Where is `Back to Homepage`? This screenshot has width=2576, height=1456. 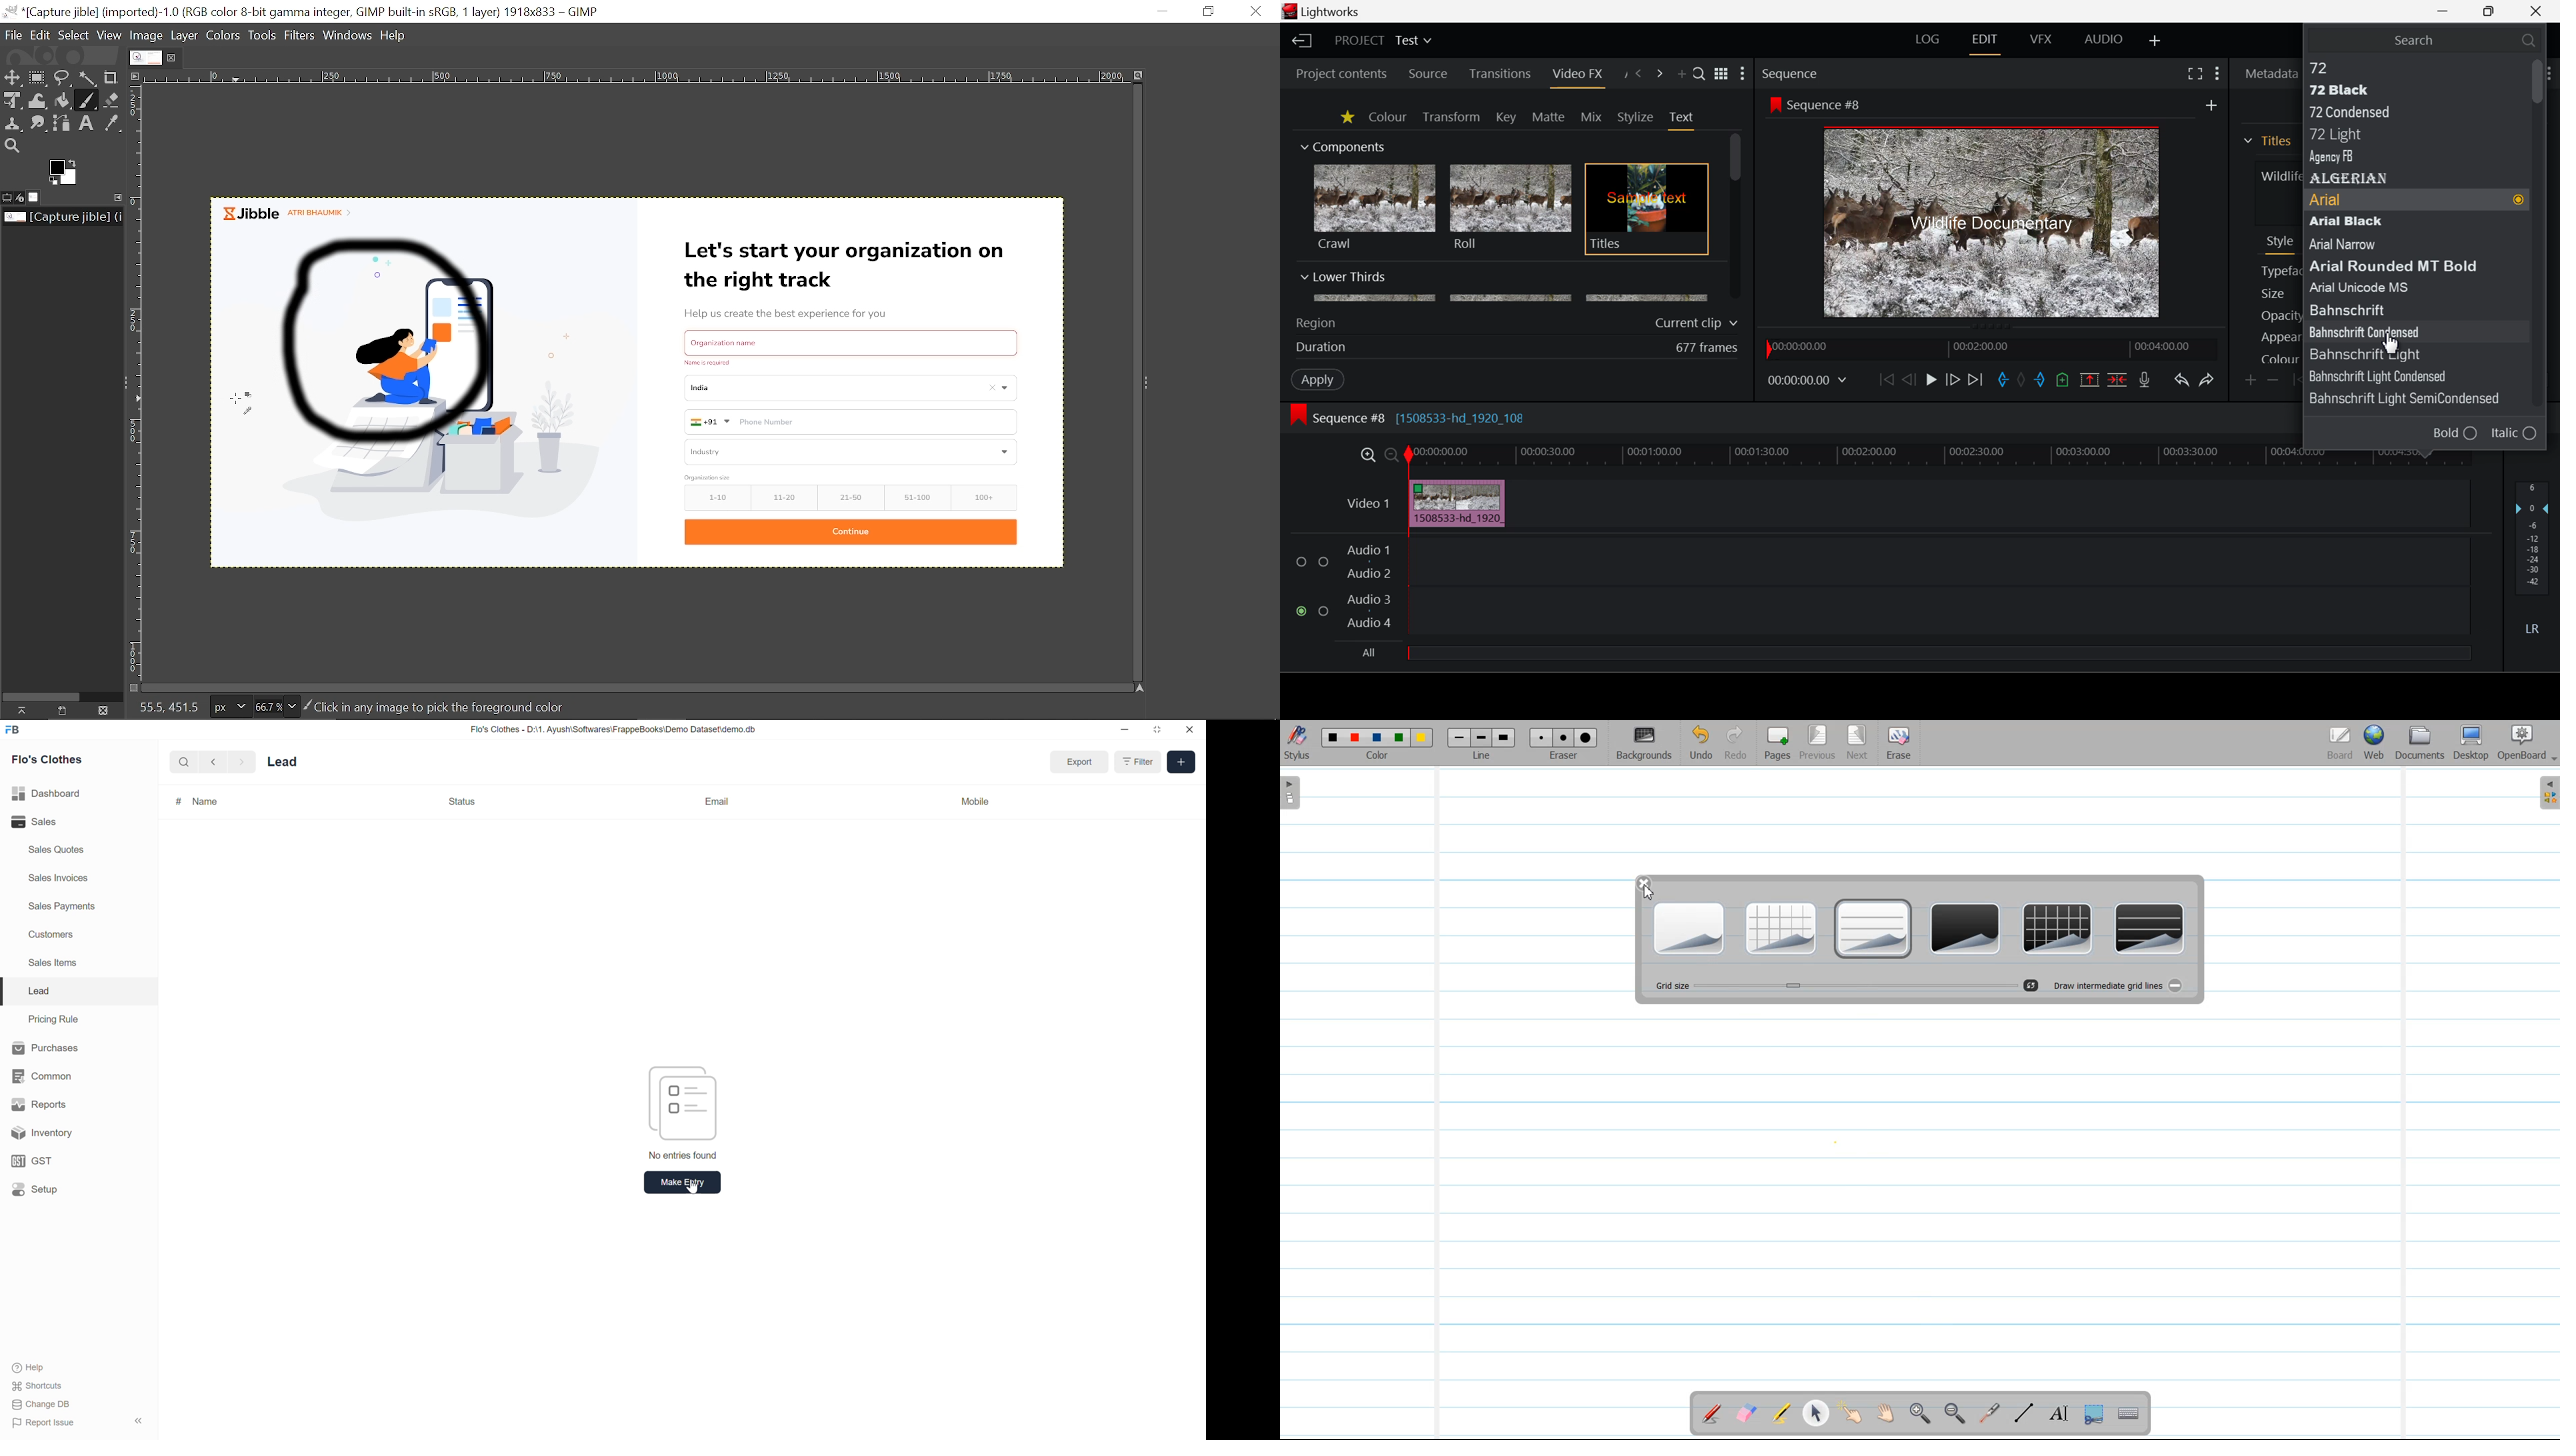 Back to Homepage is located at coordinates (1300, 41).